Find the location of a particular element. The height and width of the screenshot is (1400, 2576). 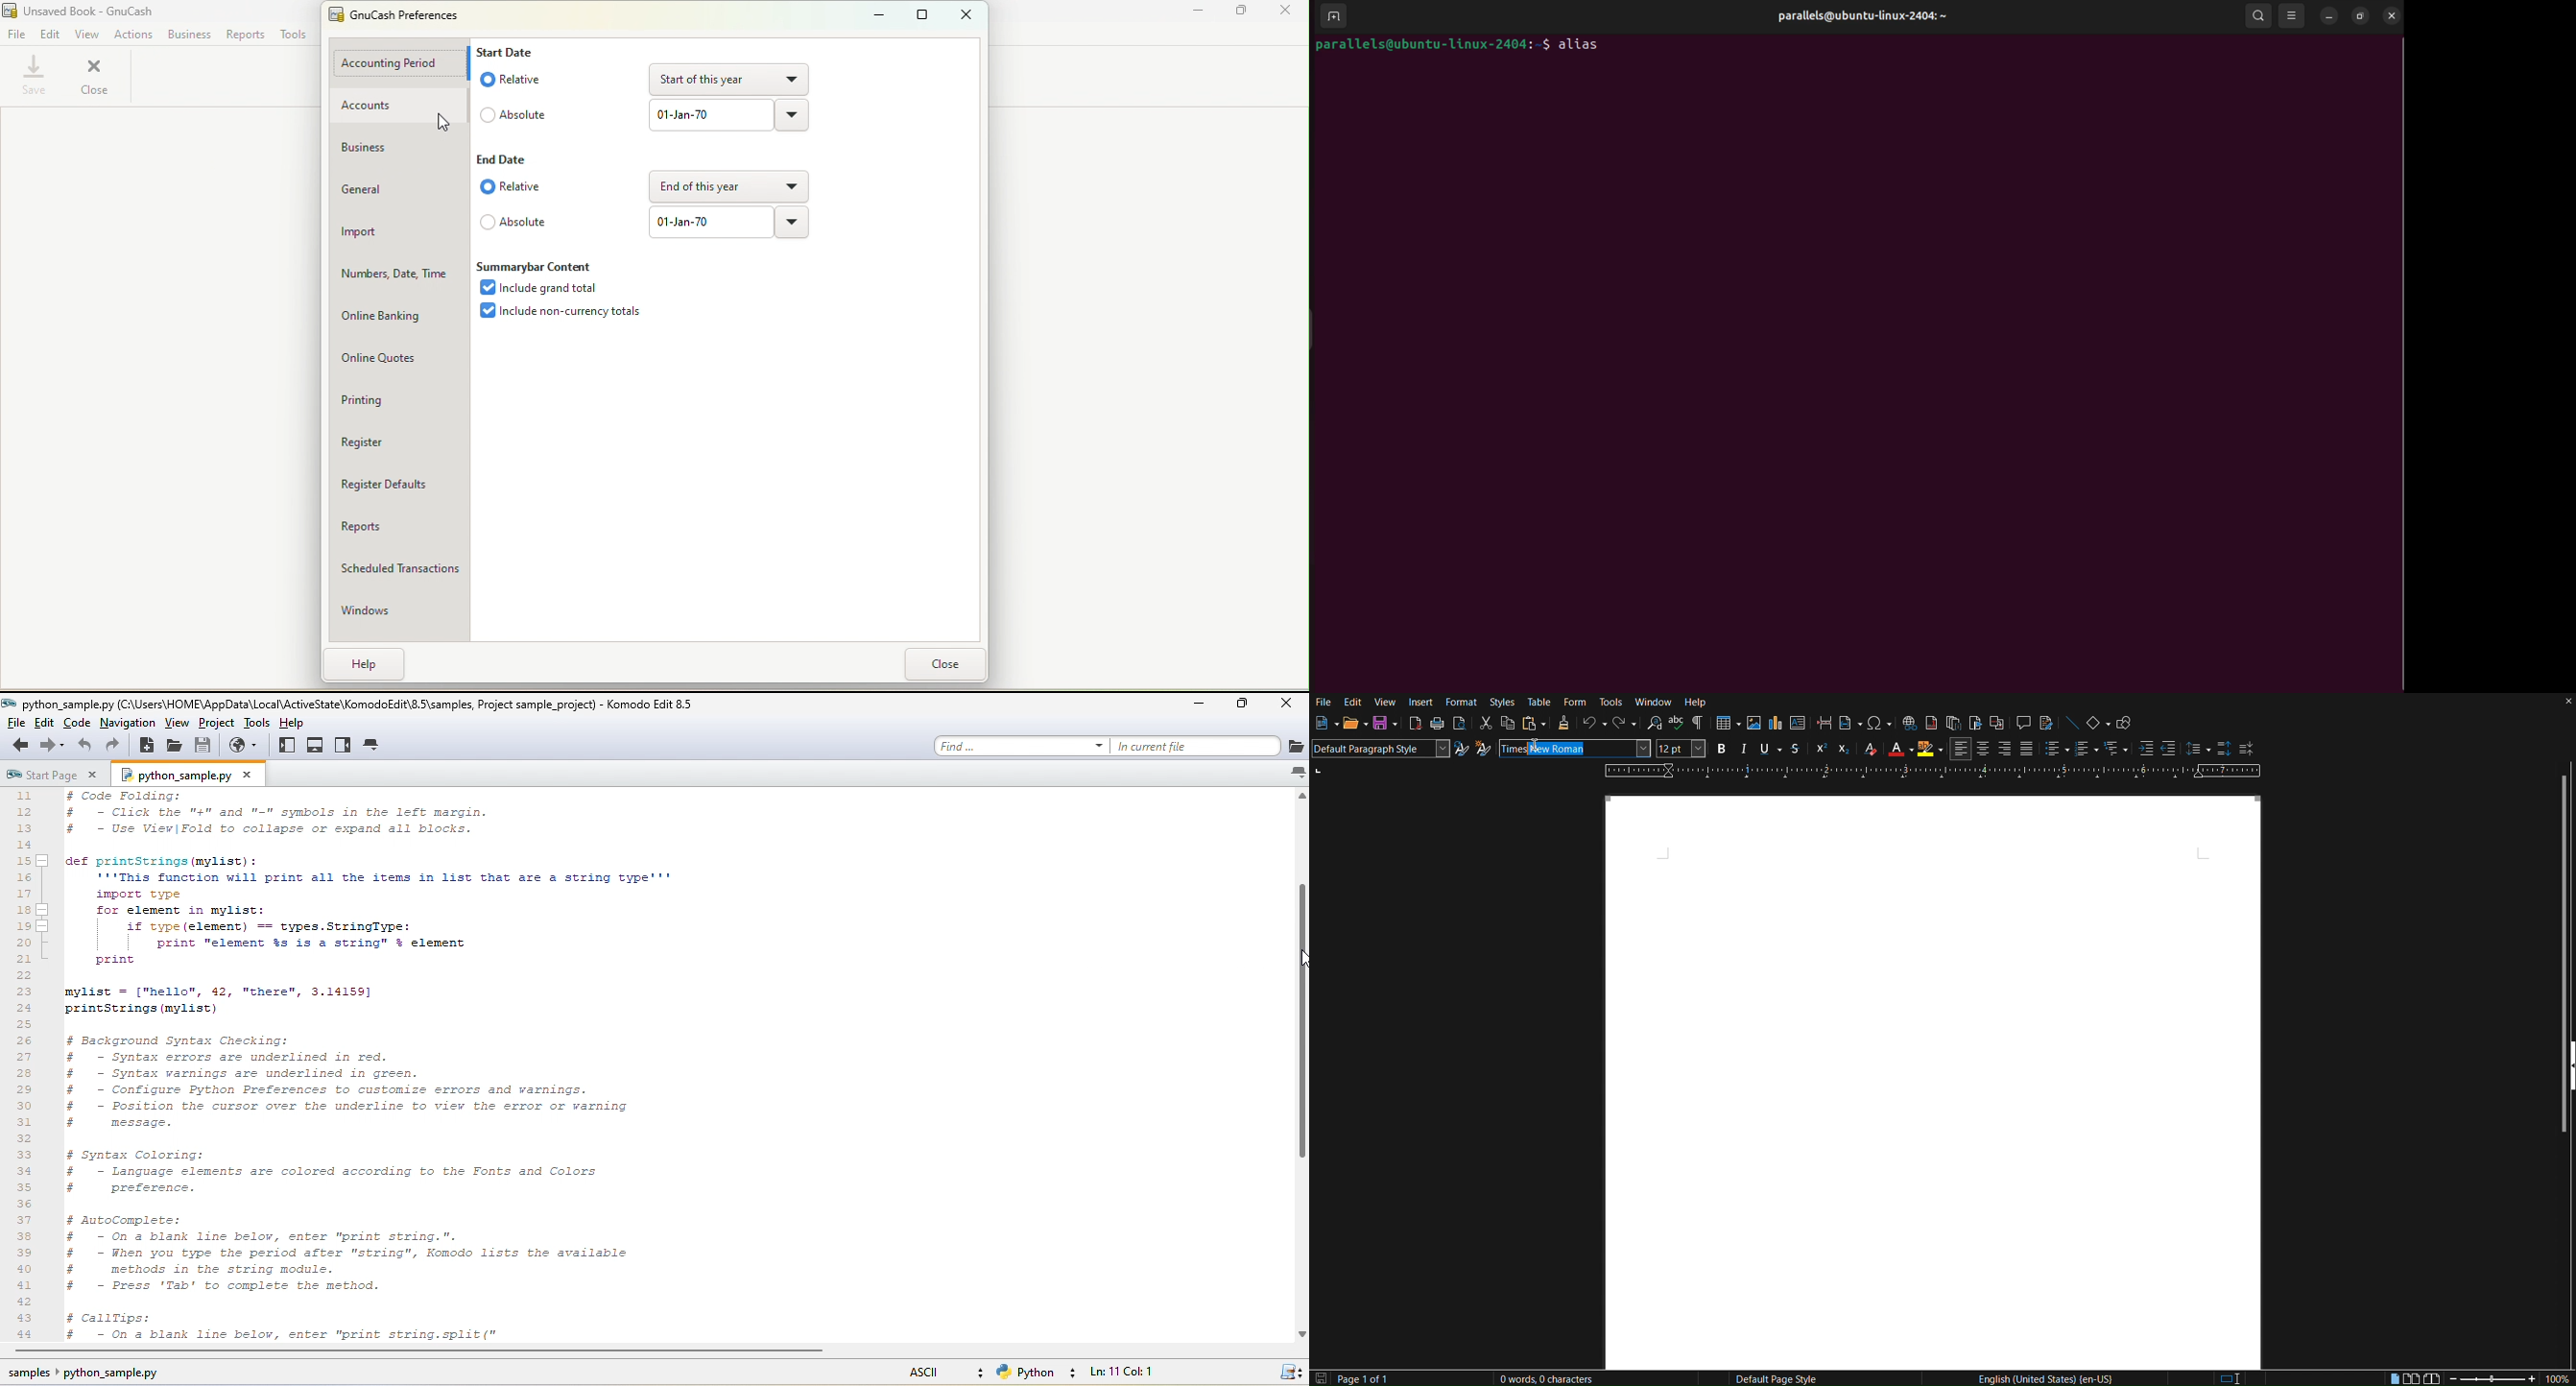

Register defaults is located at coordinates (399, 485).